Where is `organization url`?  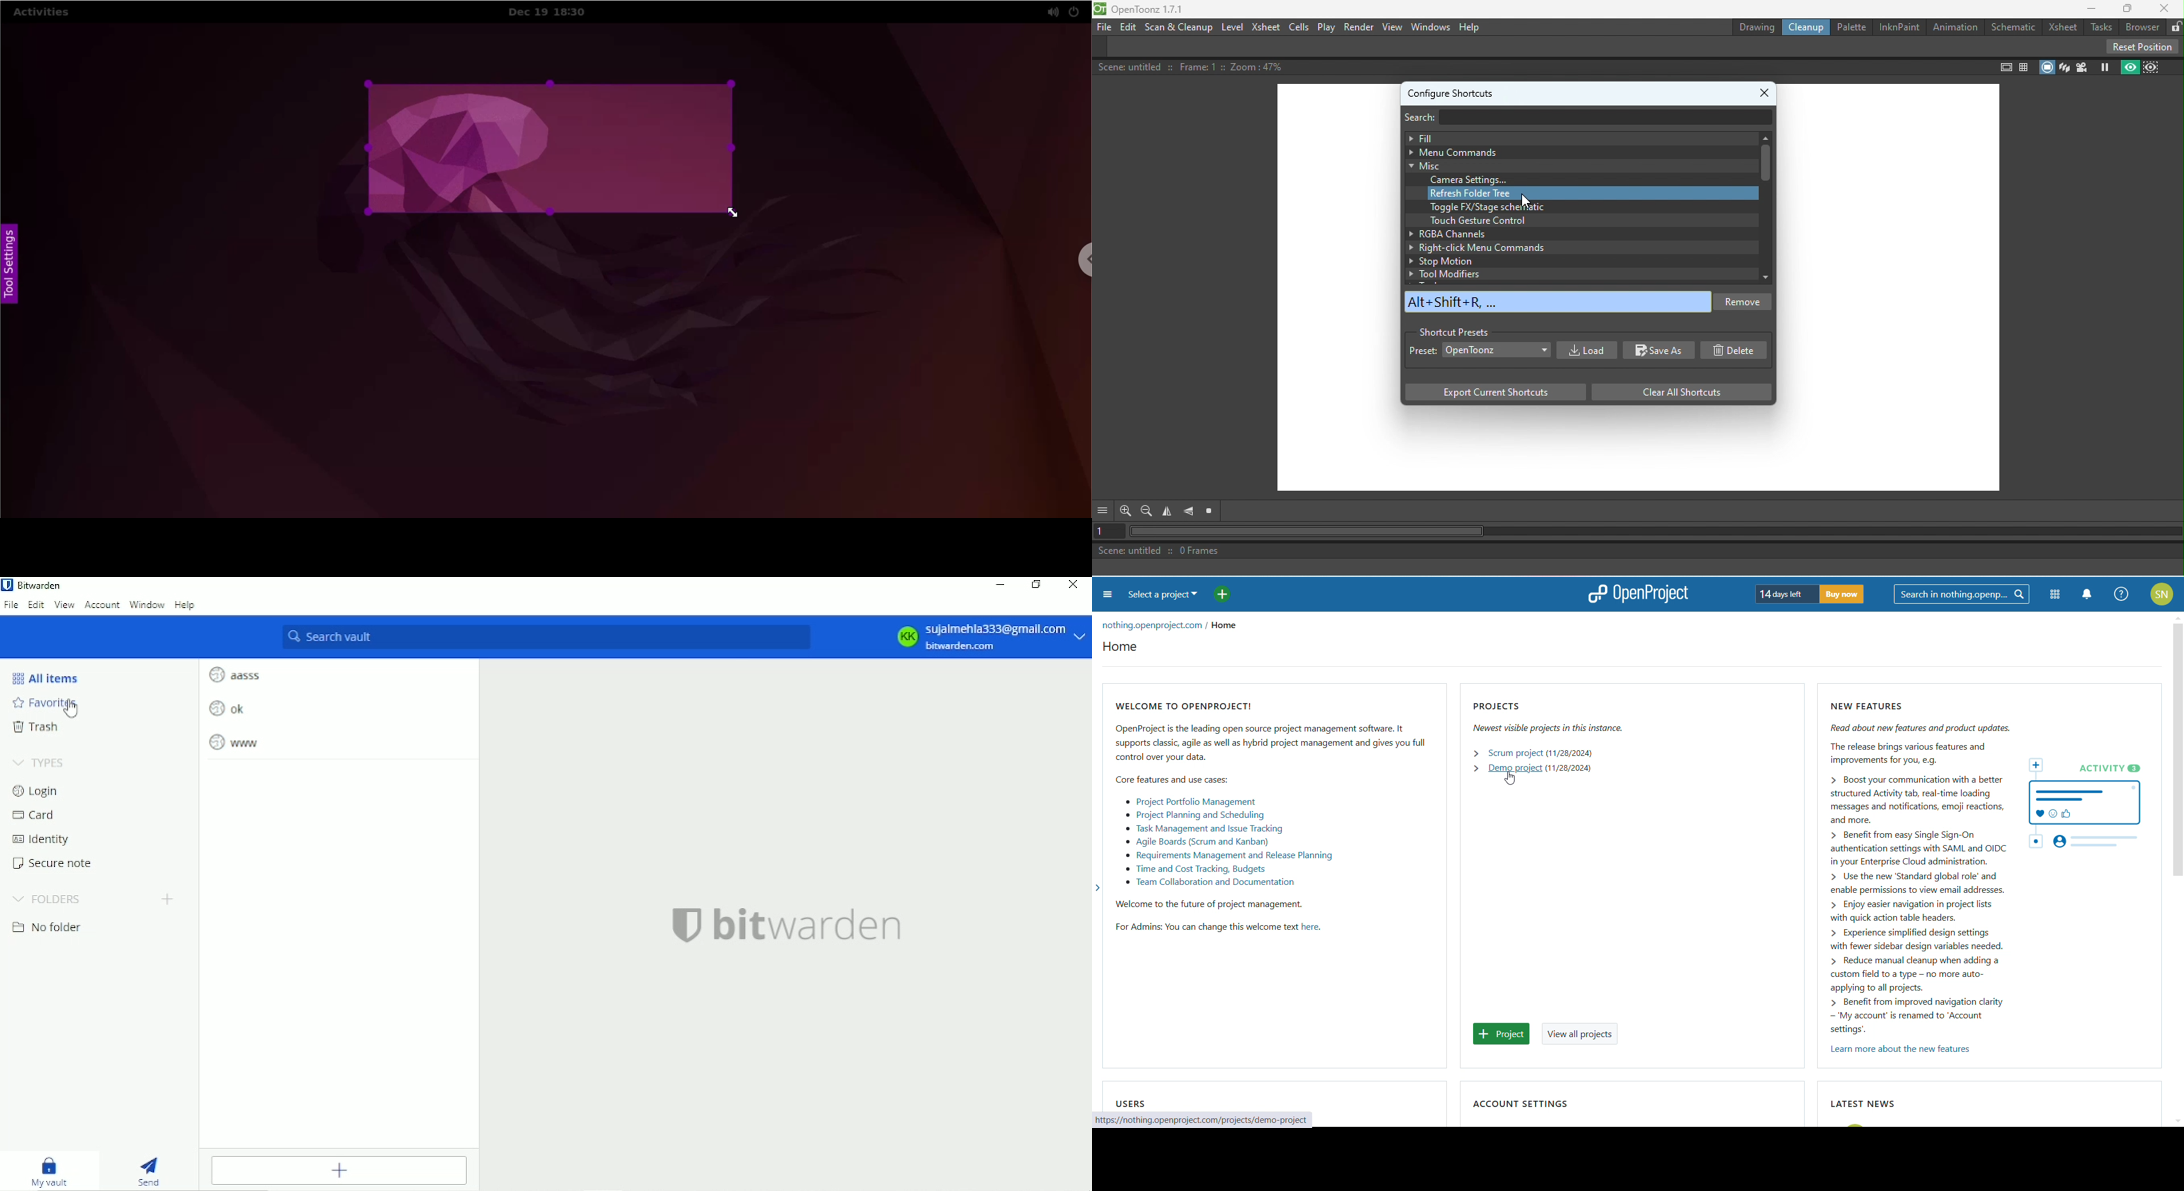
organization url is located at coordinates (1150, 626).